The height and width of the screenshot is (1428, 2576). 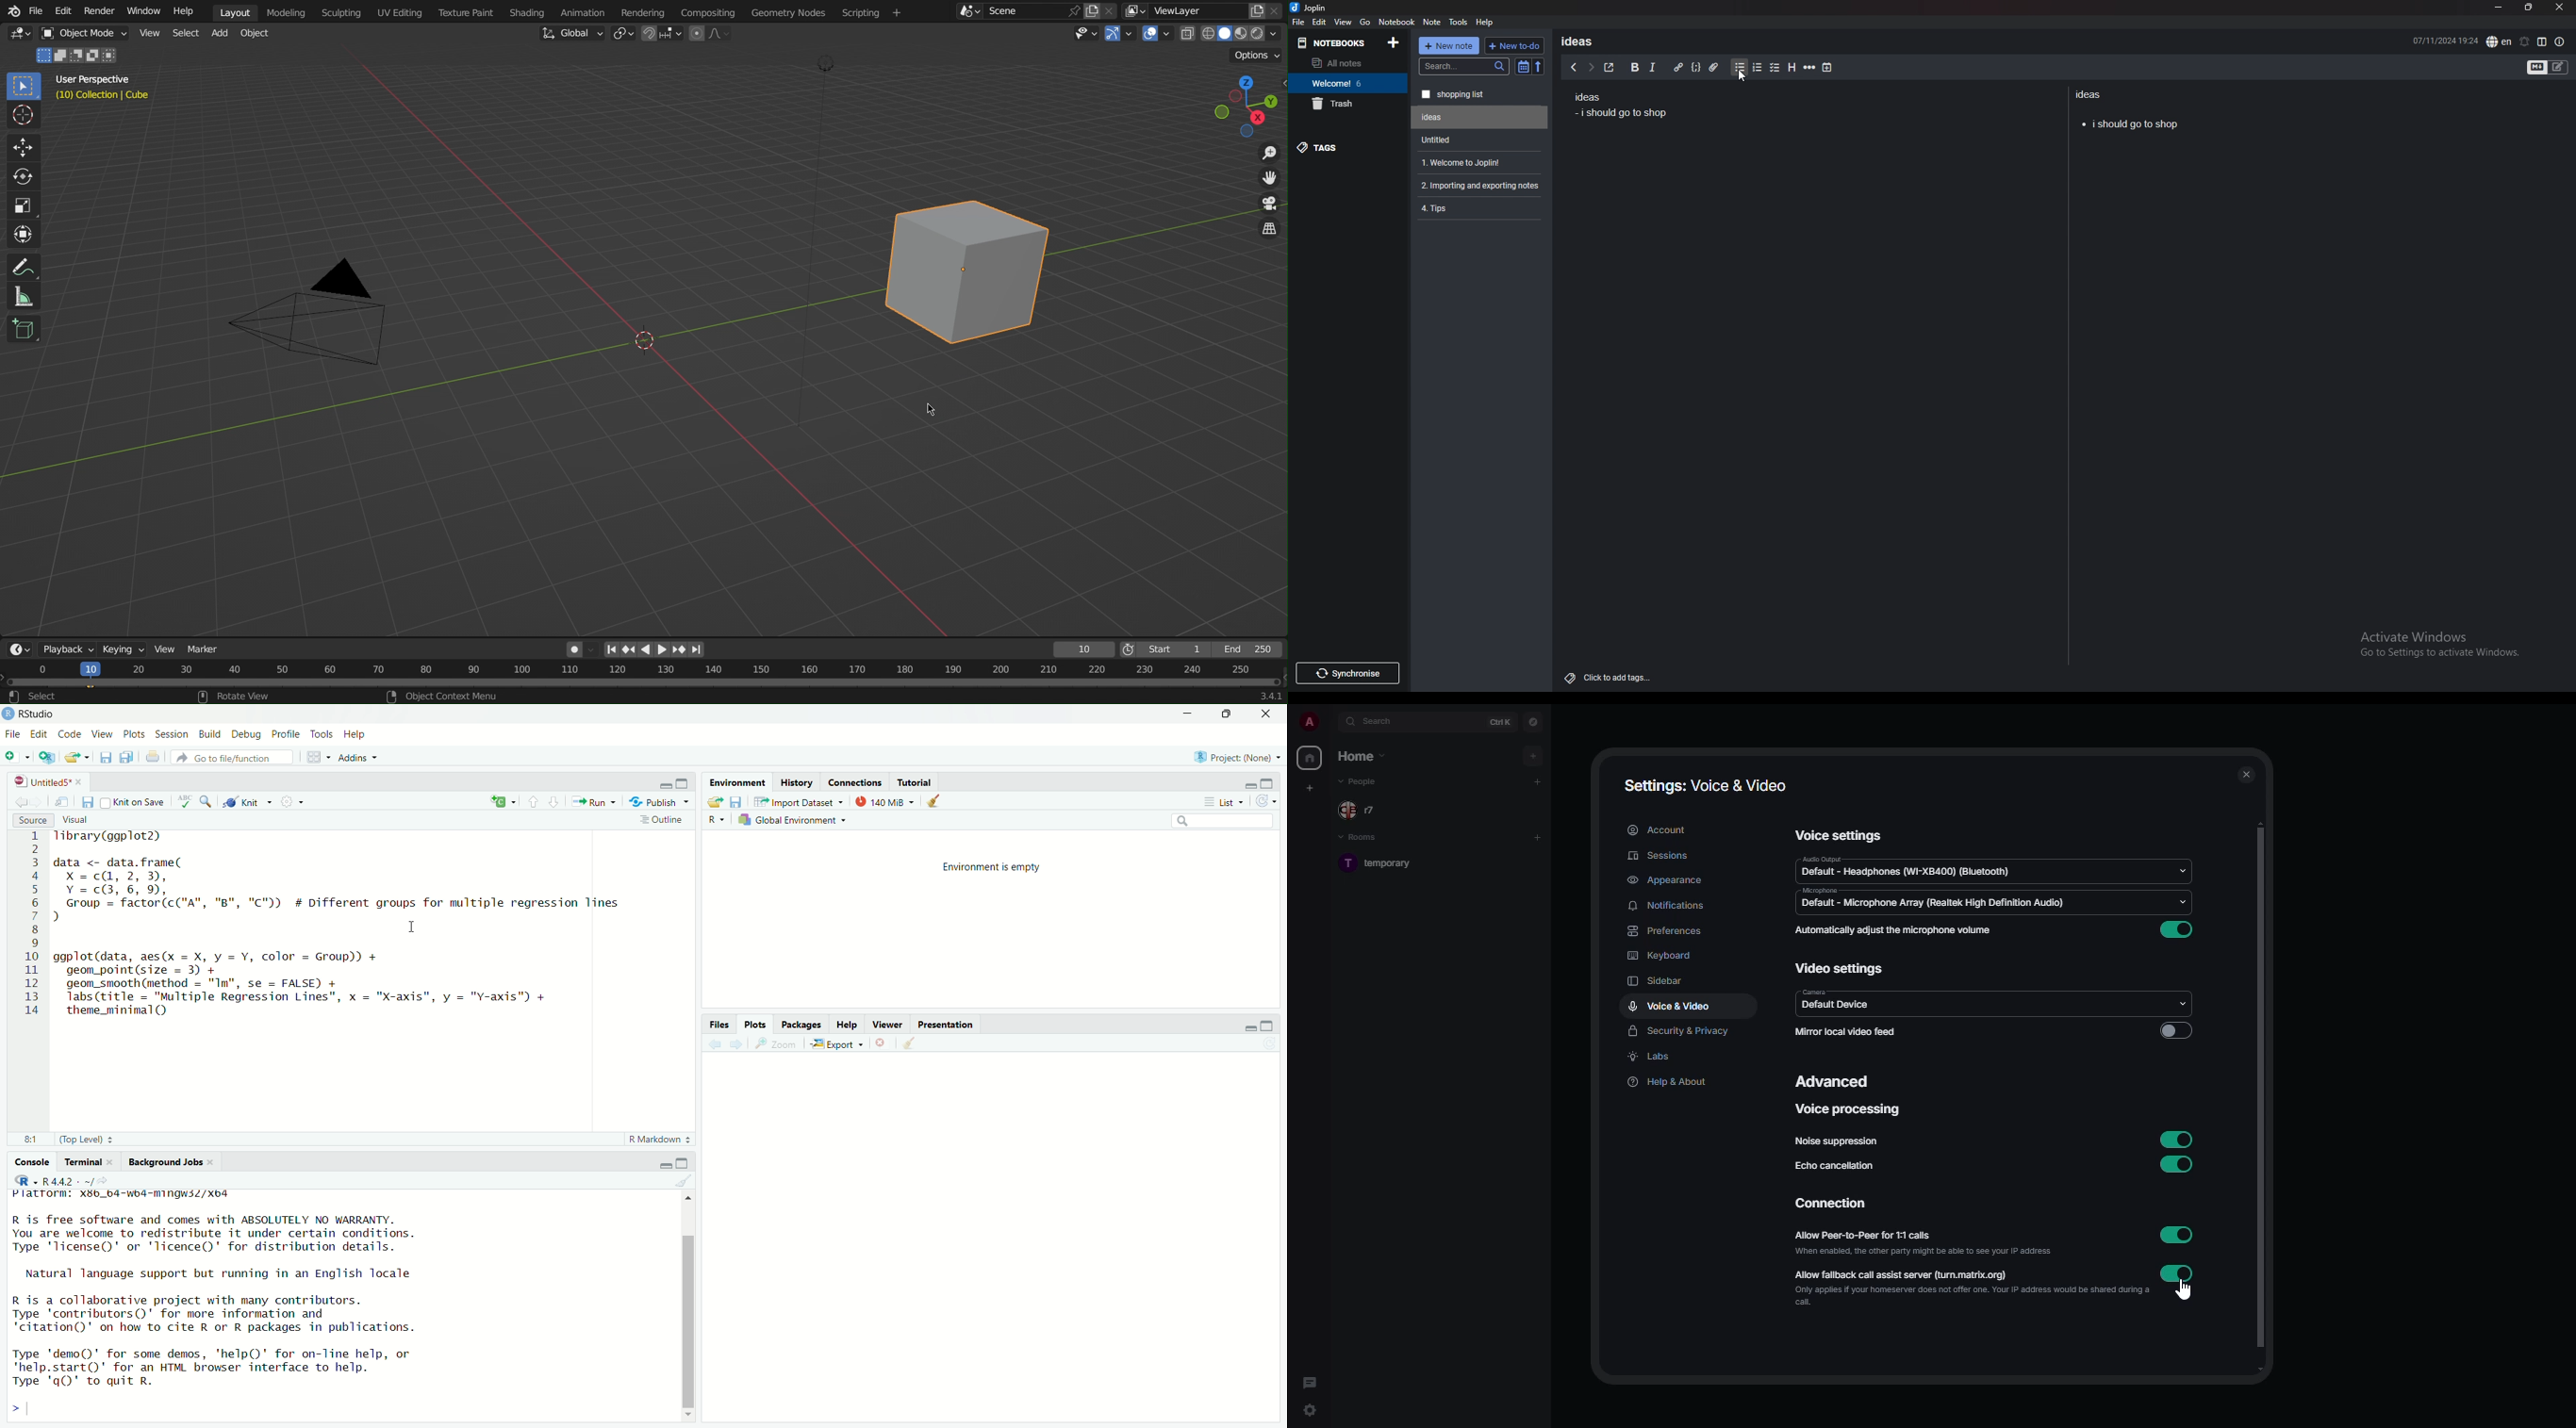 What do you see at coordinates (134, 735) in the screenshot?
I see `Plots` at bounding box center [134, 735].